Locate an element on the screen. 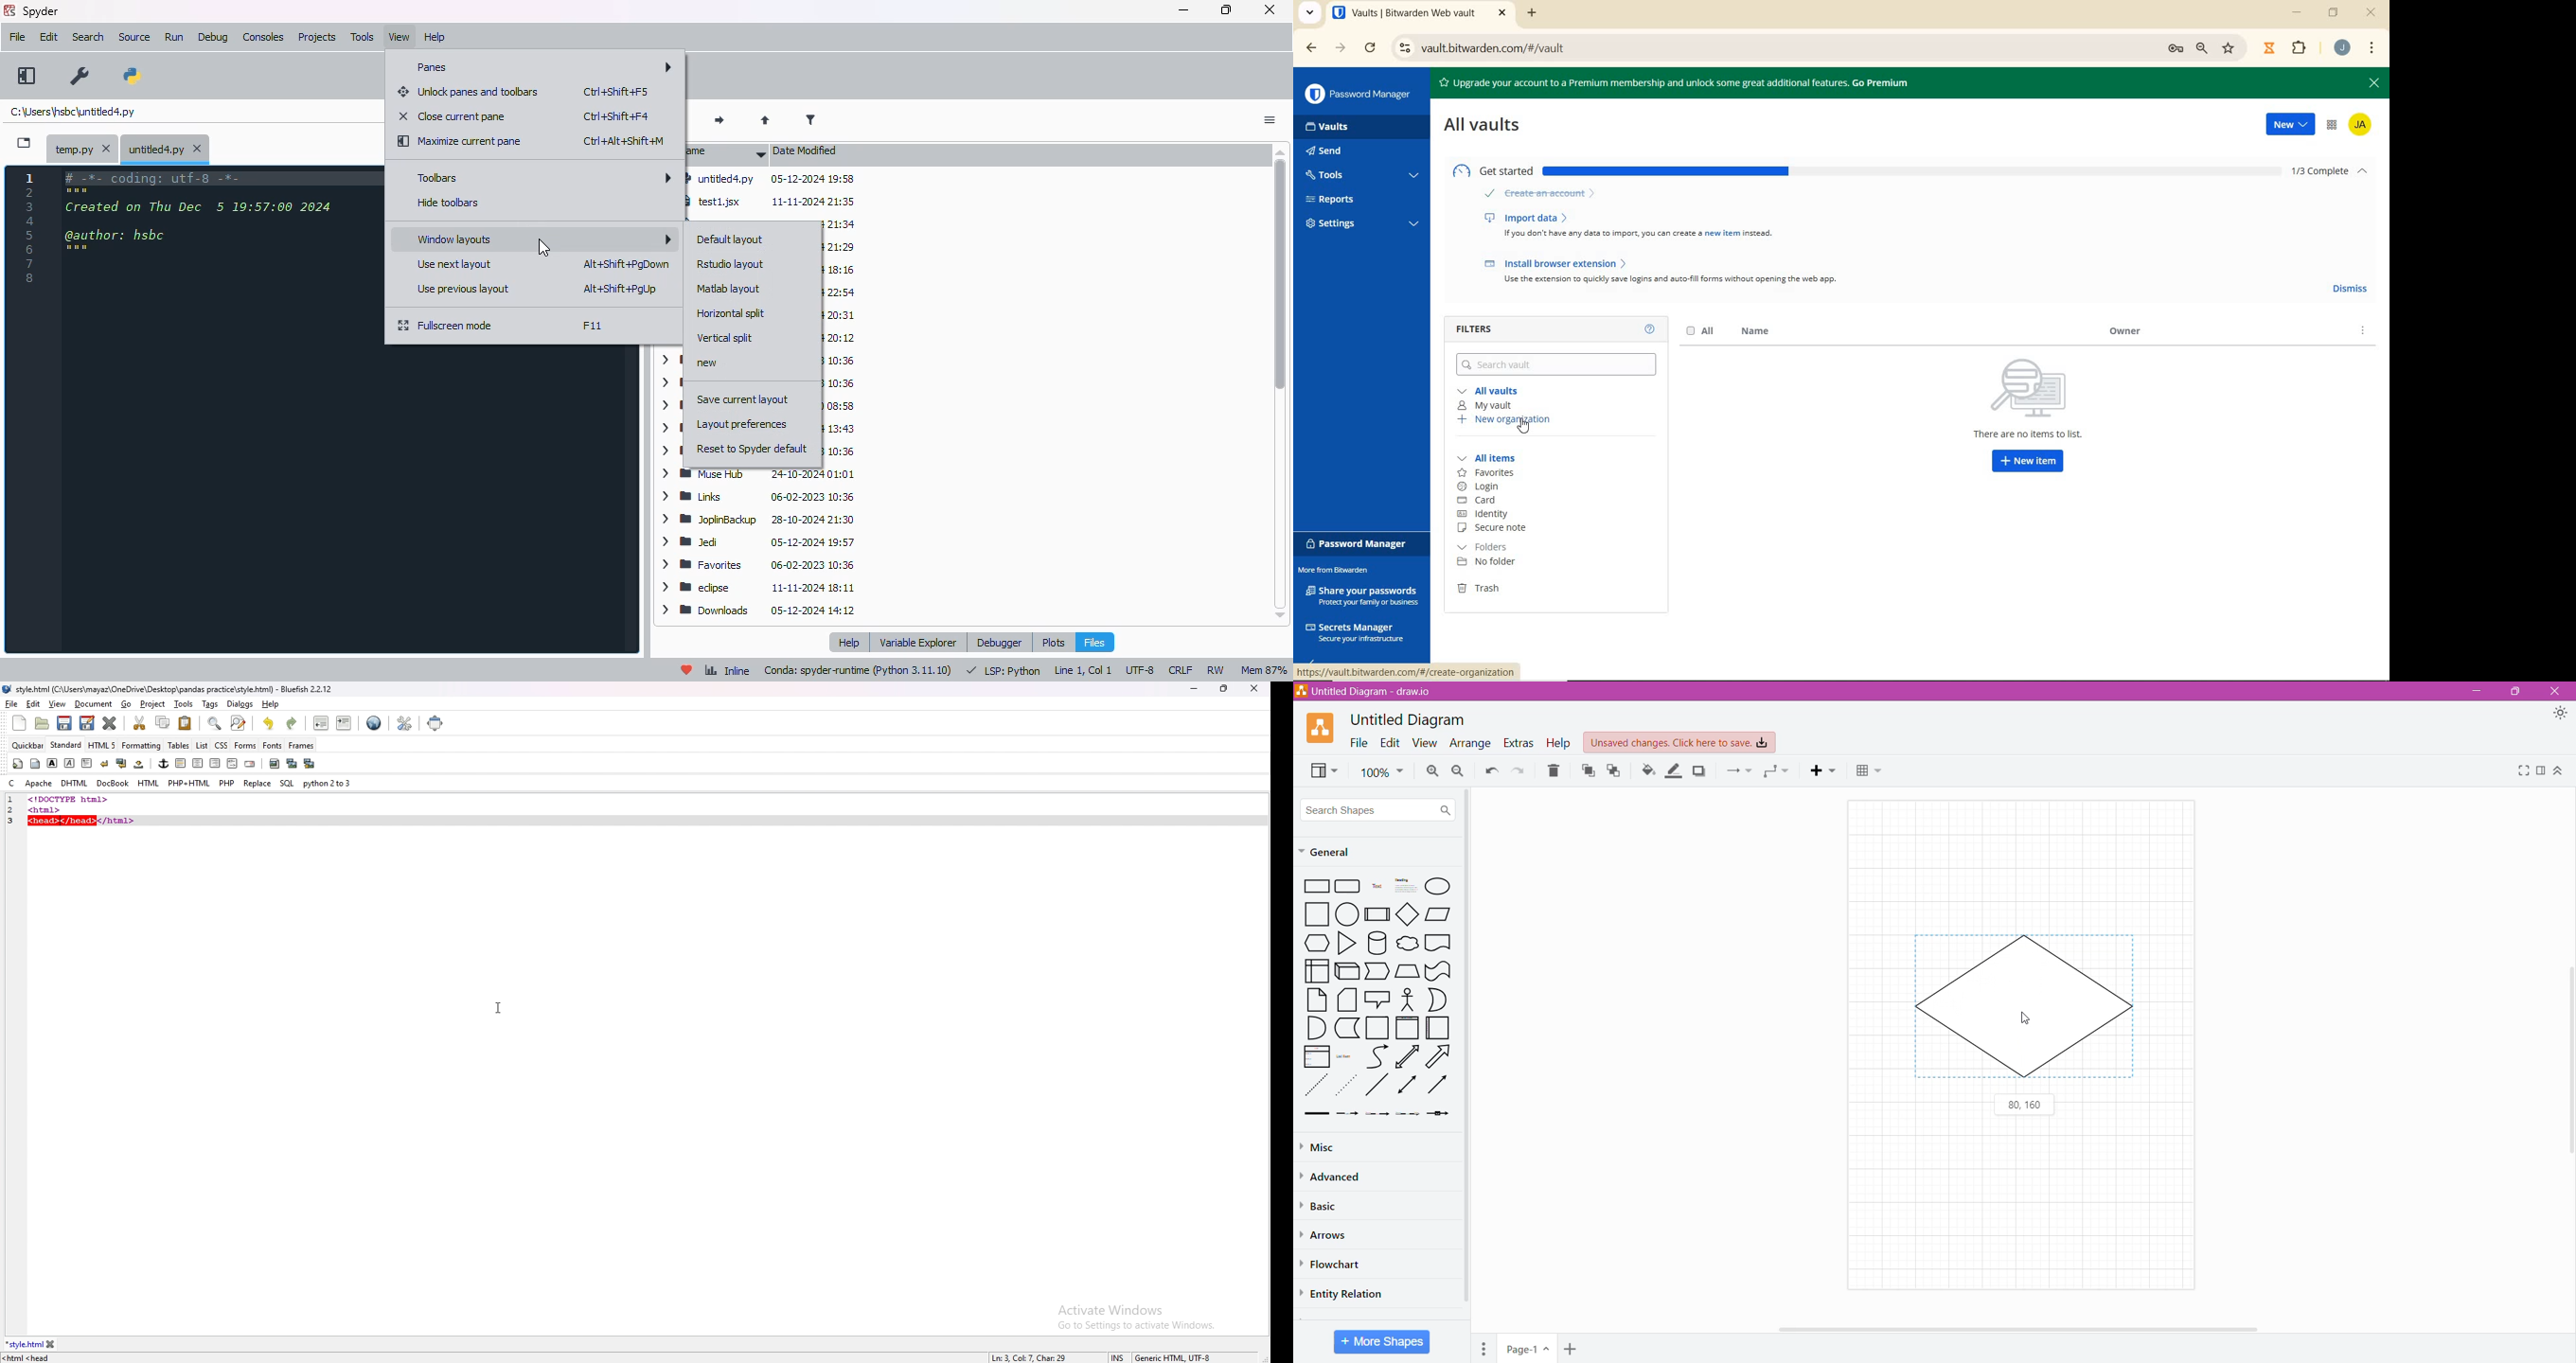  parent is located at coordinates (765, 121).